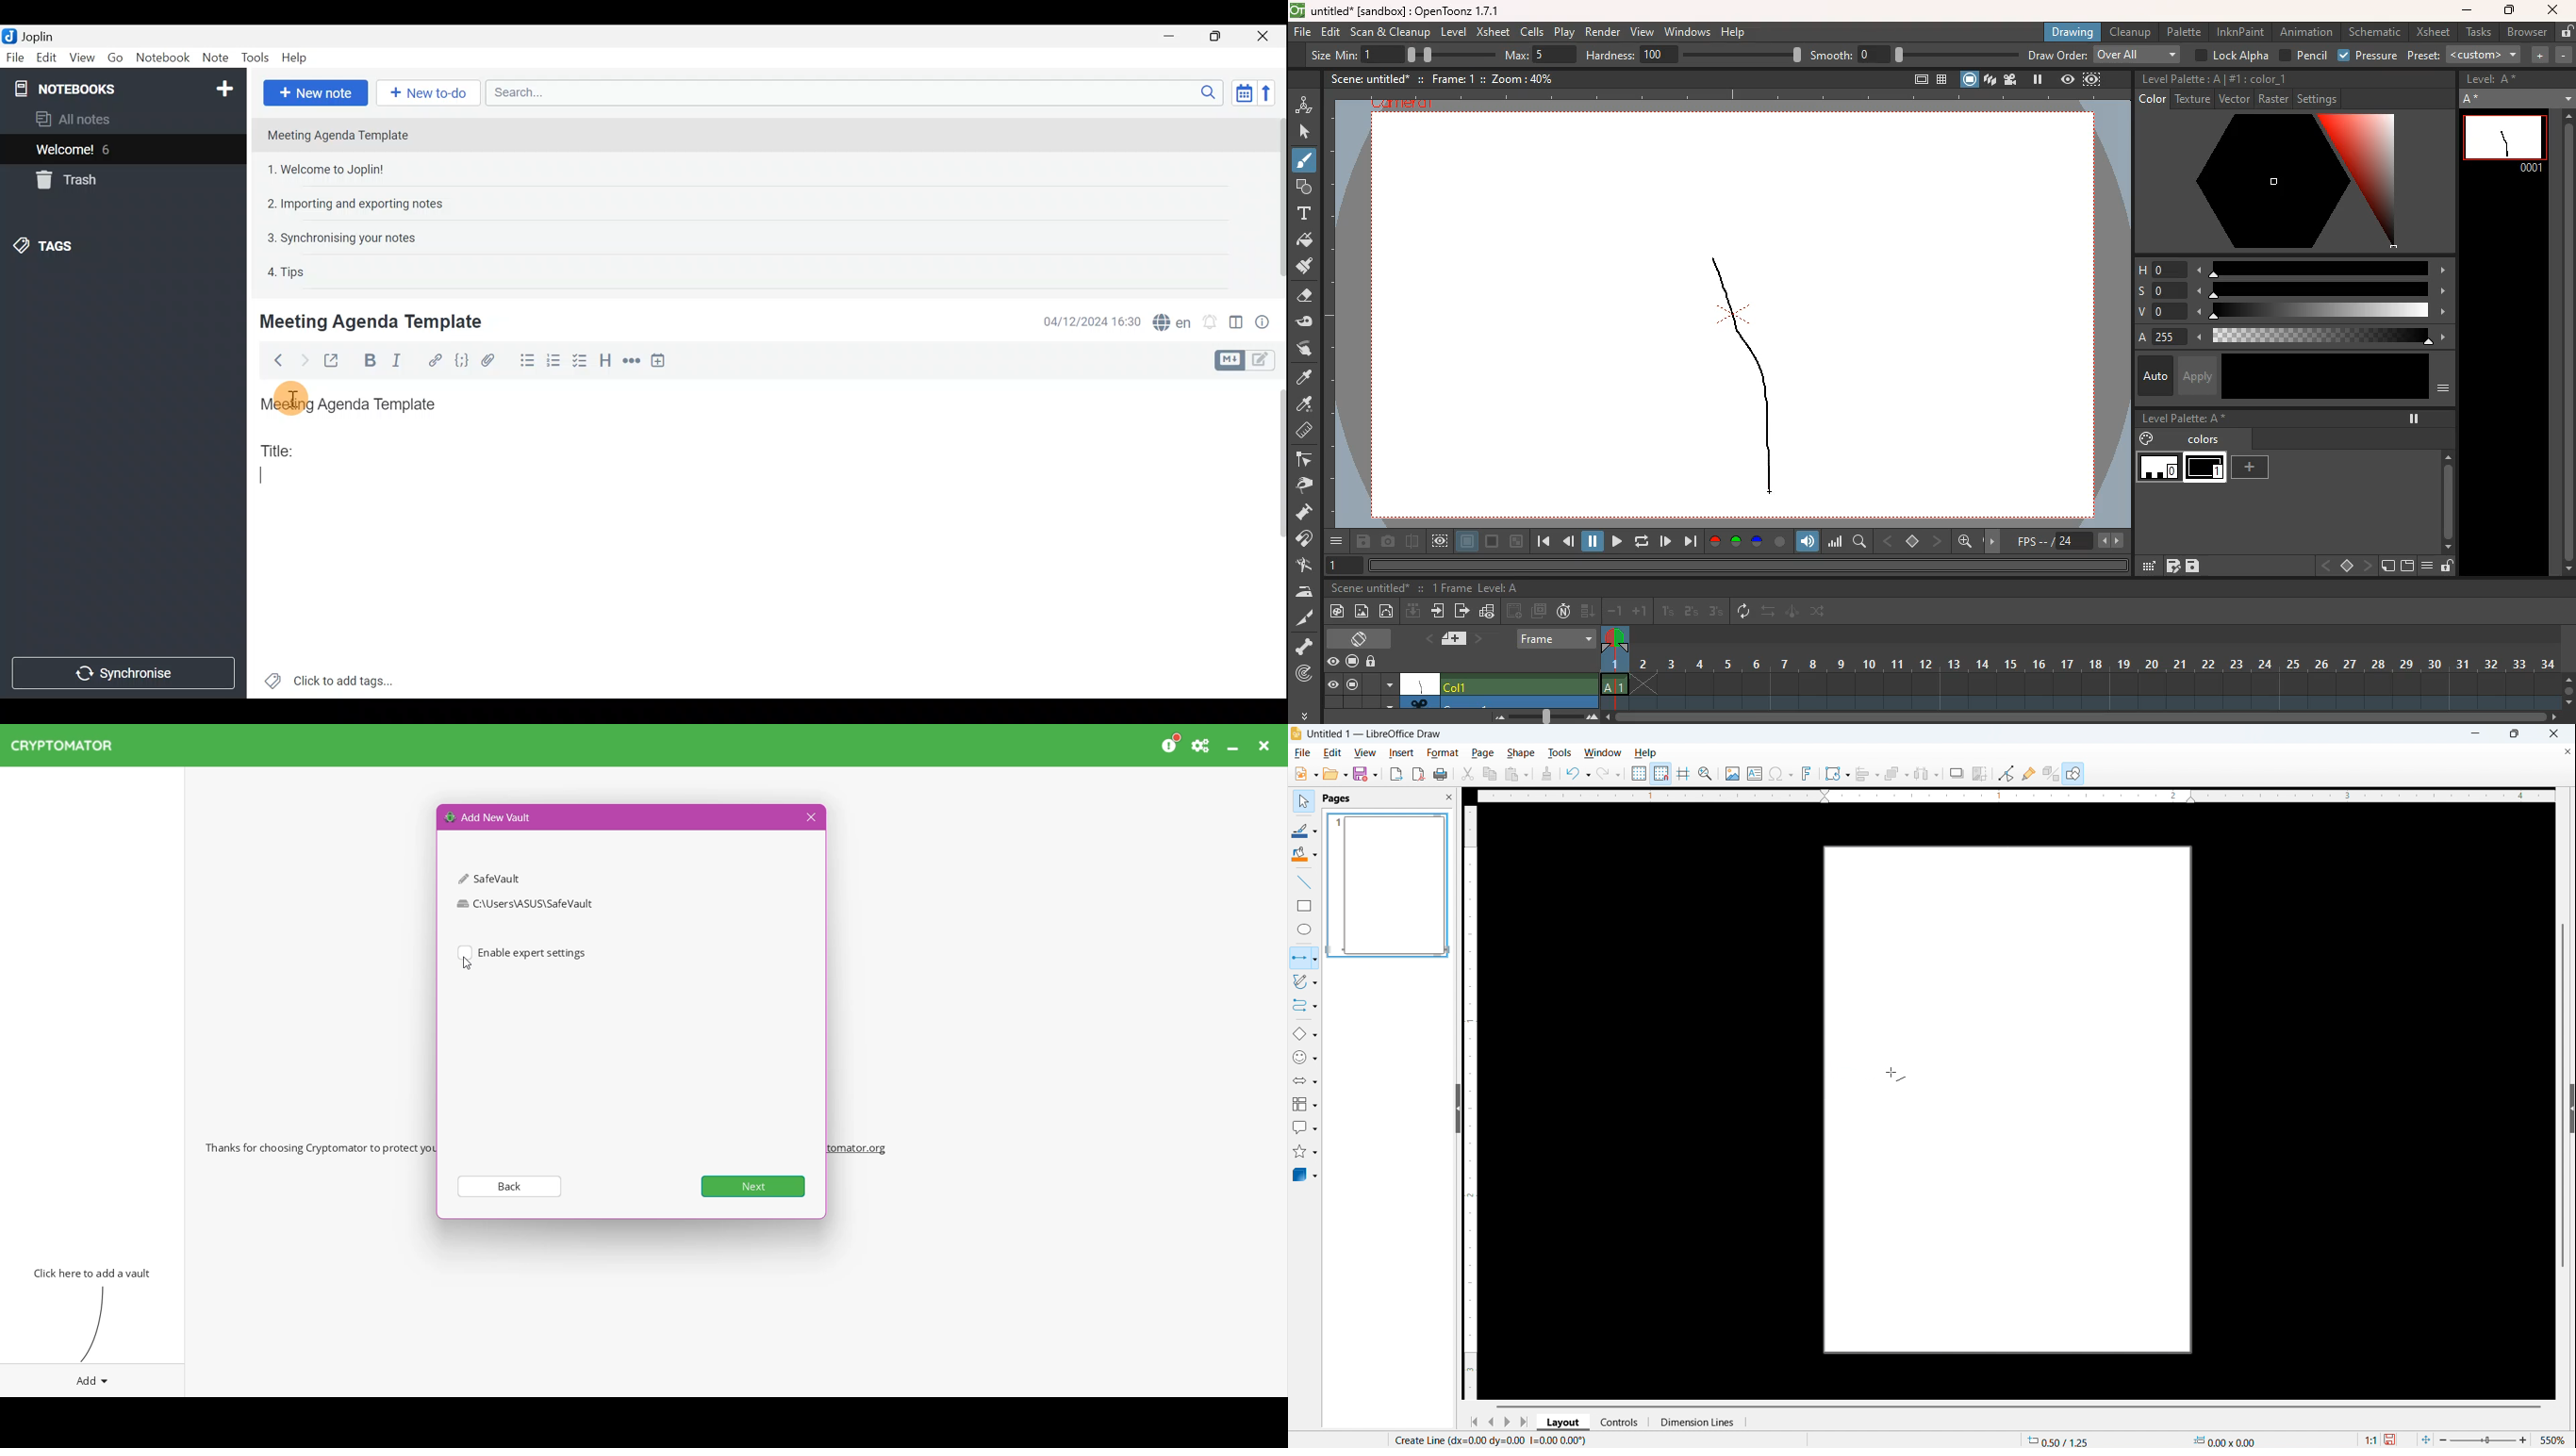 The width and height of the screenshot is (2576, 1456). What do you see at coordinates (64, 180) in the screenshot?
I see `Trash` at bounding box center [64, 180].